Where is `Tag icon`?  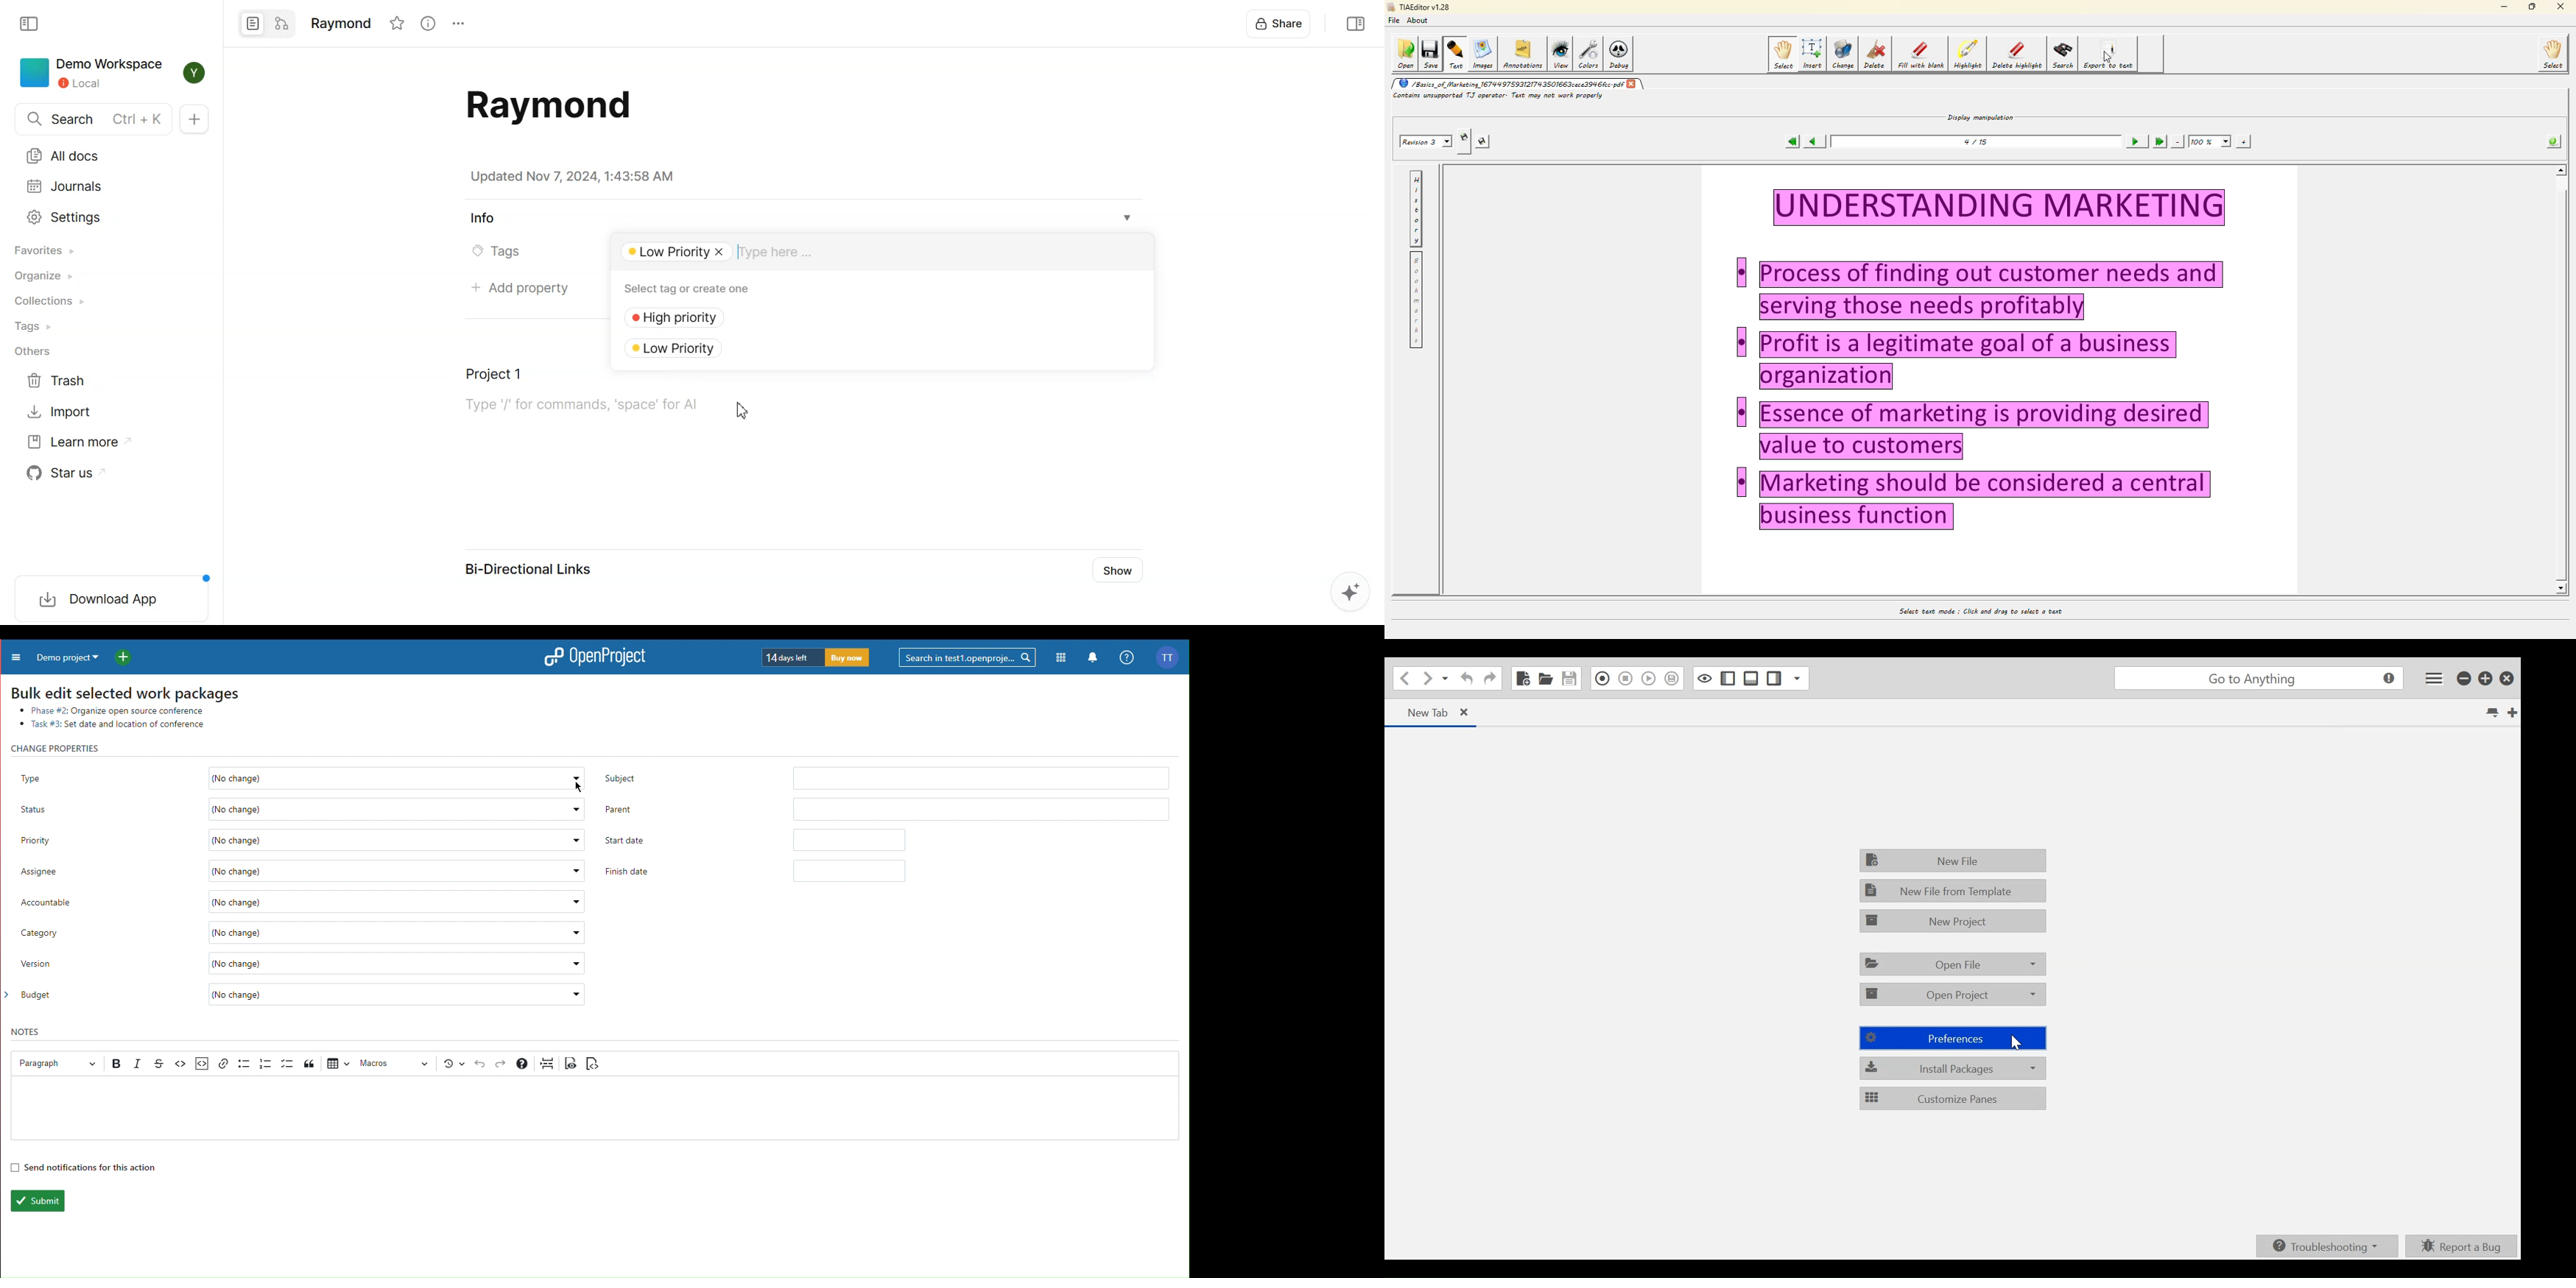 Tag icon is located at coordinates (473, 252).